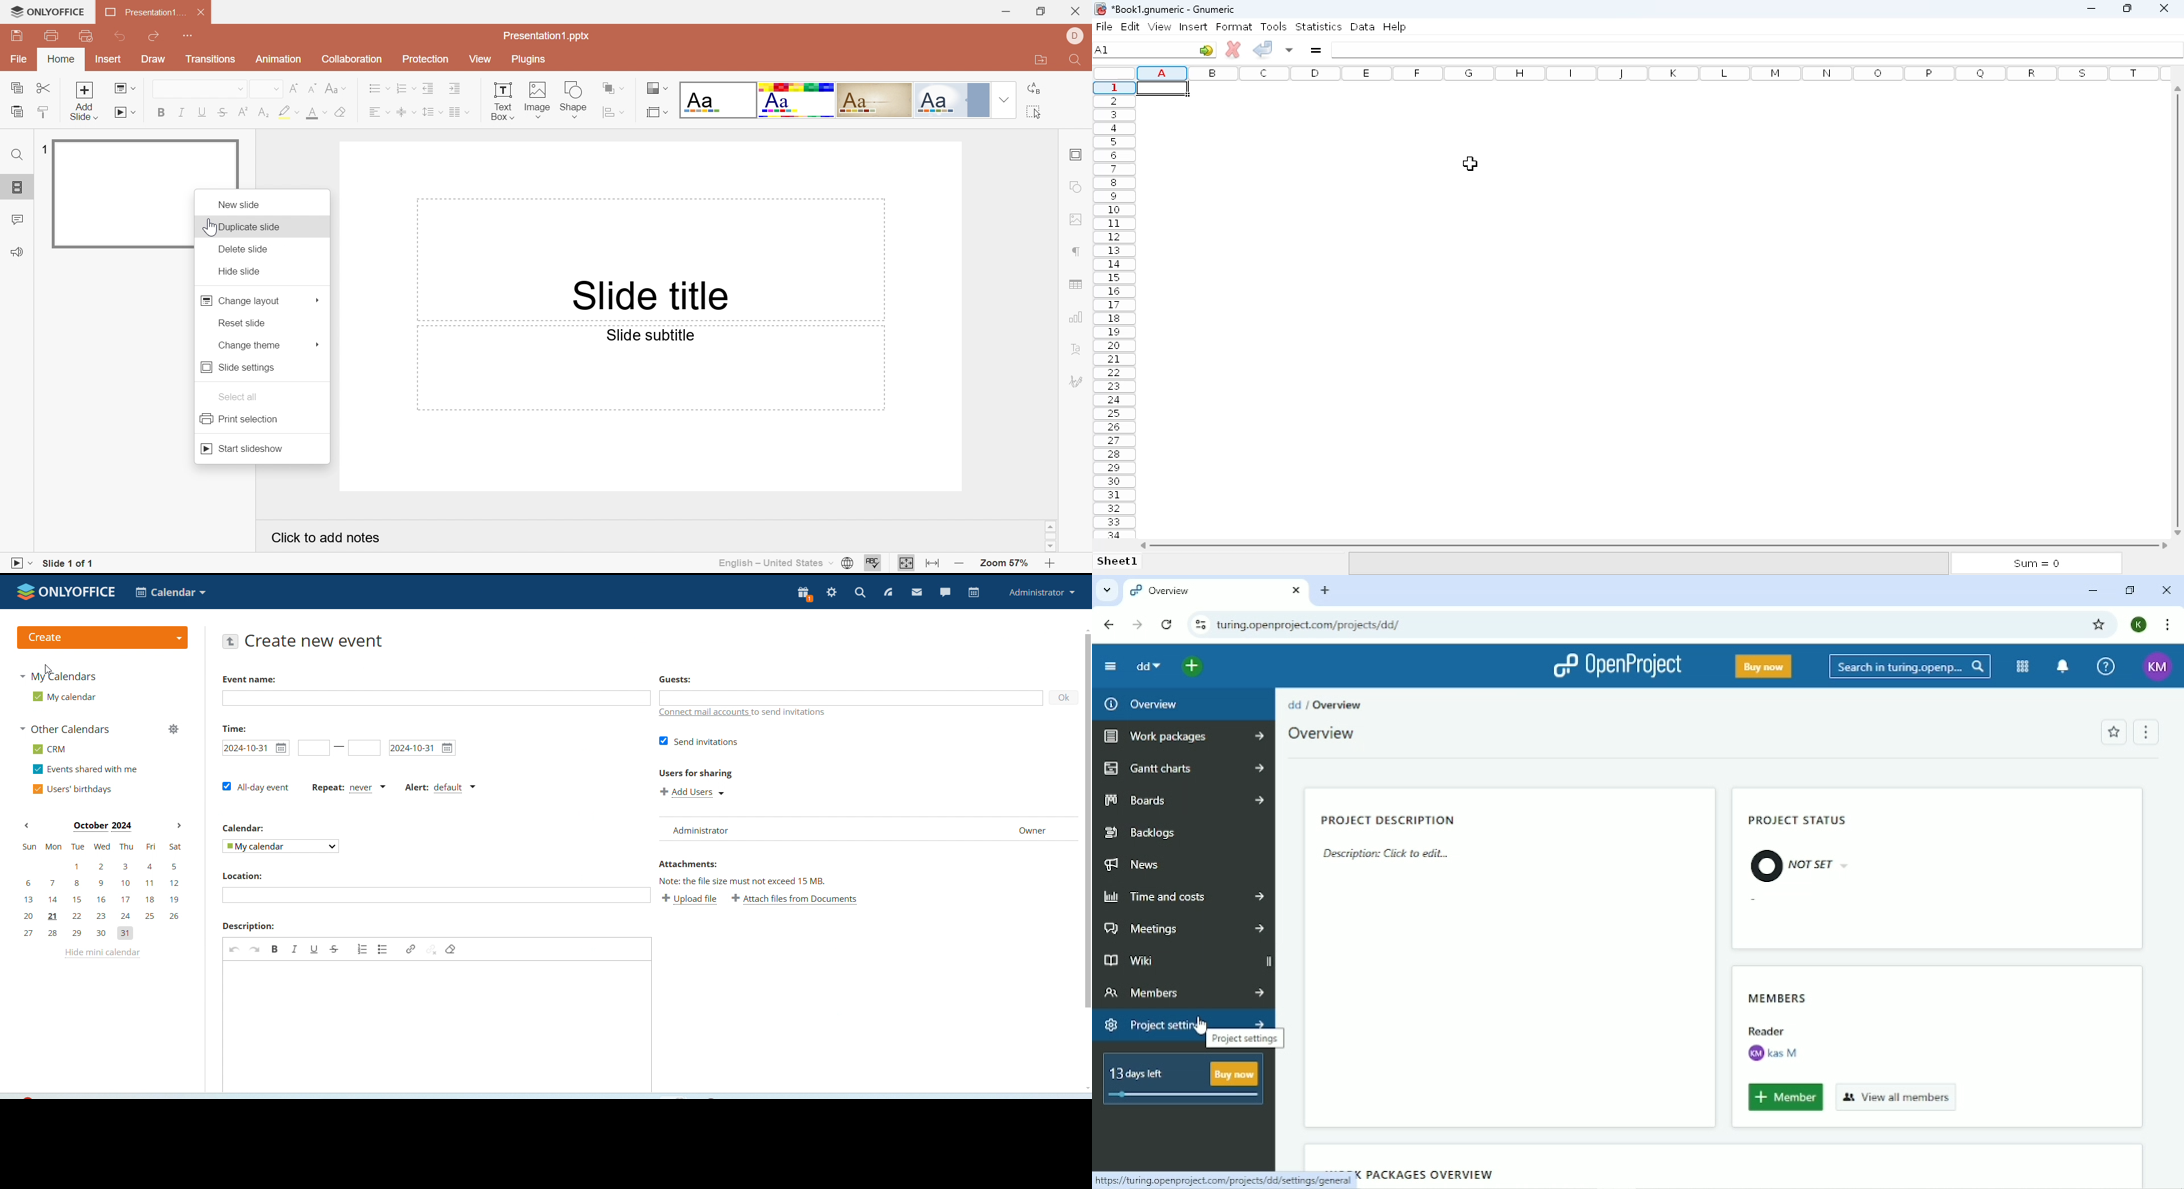 The height and width of the screenshot is (1204, 2184). I want to click on Change slide layout, so click(117, 88).